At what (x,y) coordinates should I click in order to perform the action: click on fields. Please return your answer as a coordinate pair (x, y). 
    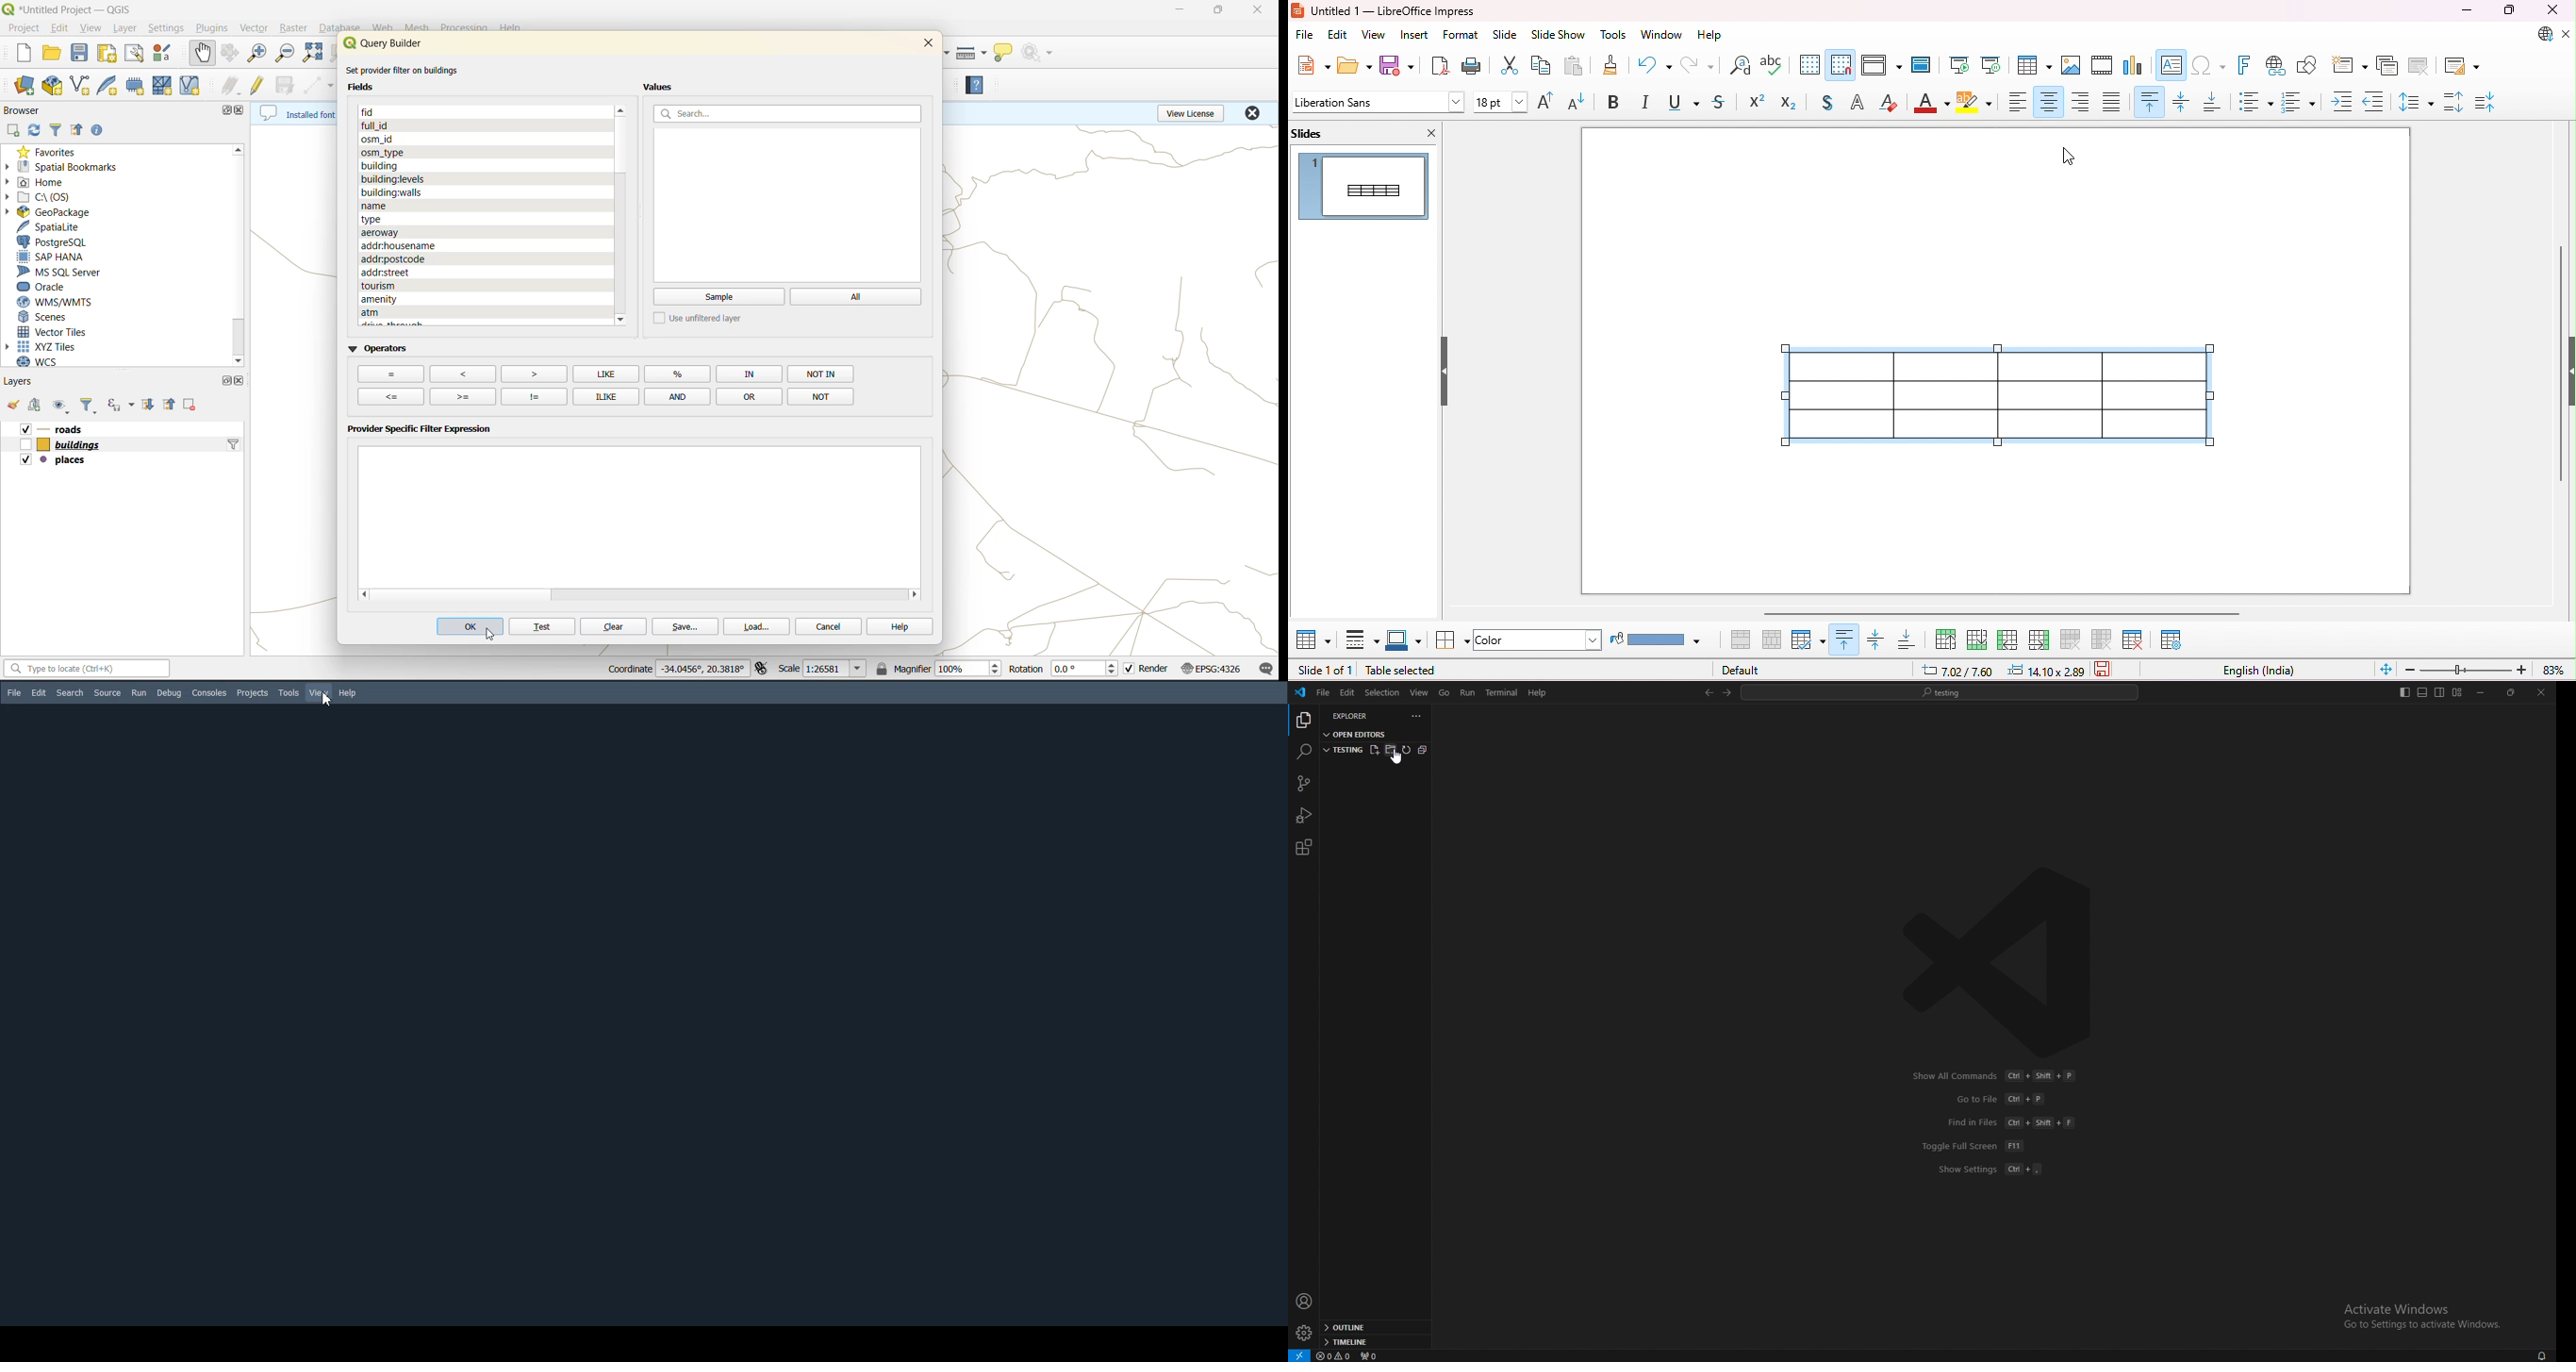
    Looking at the image, I should click on (378, 125).